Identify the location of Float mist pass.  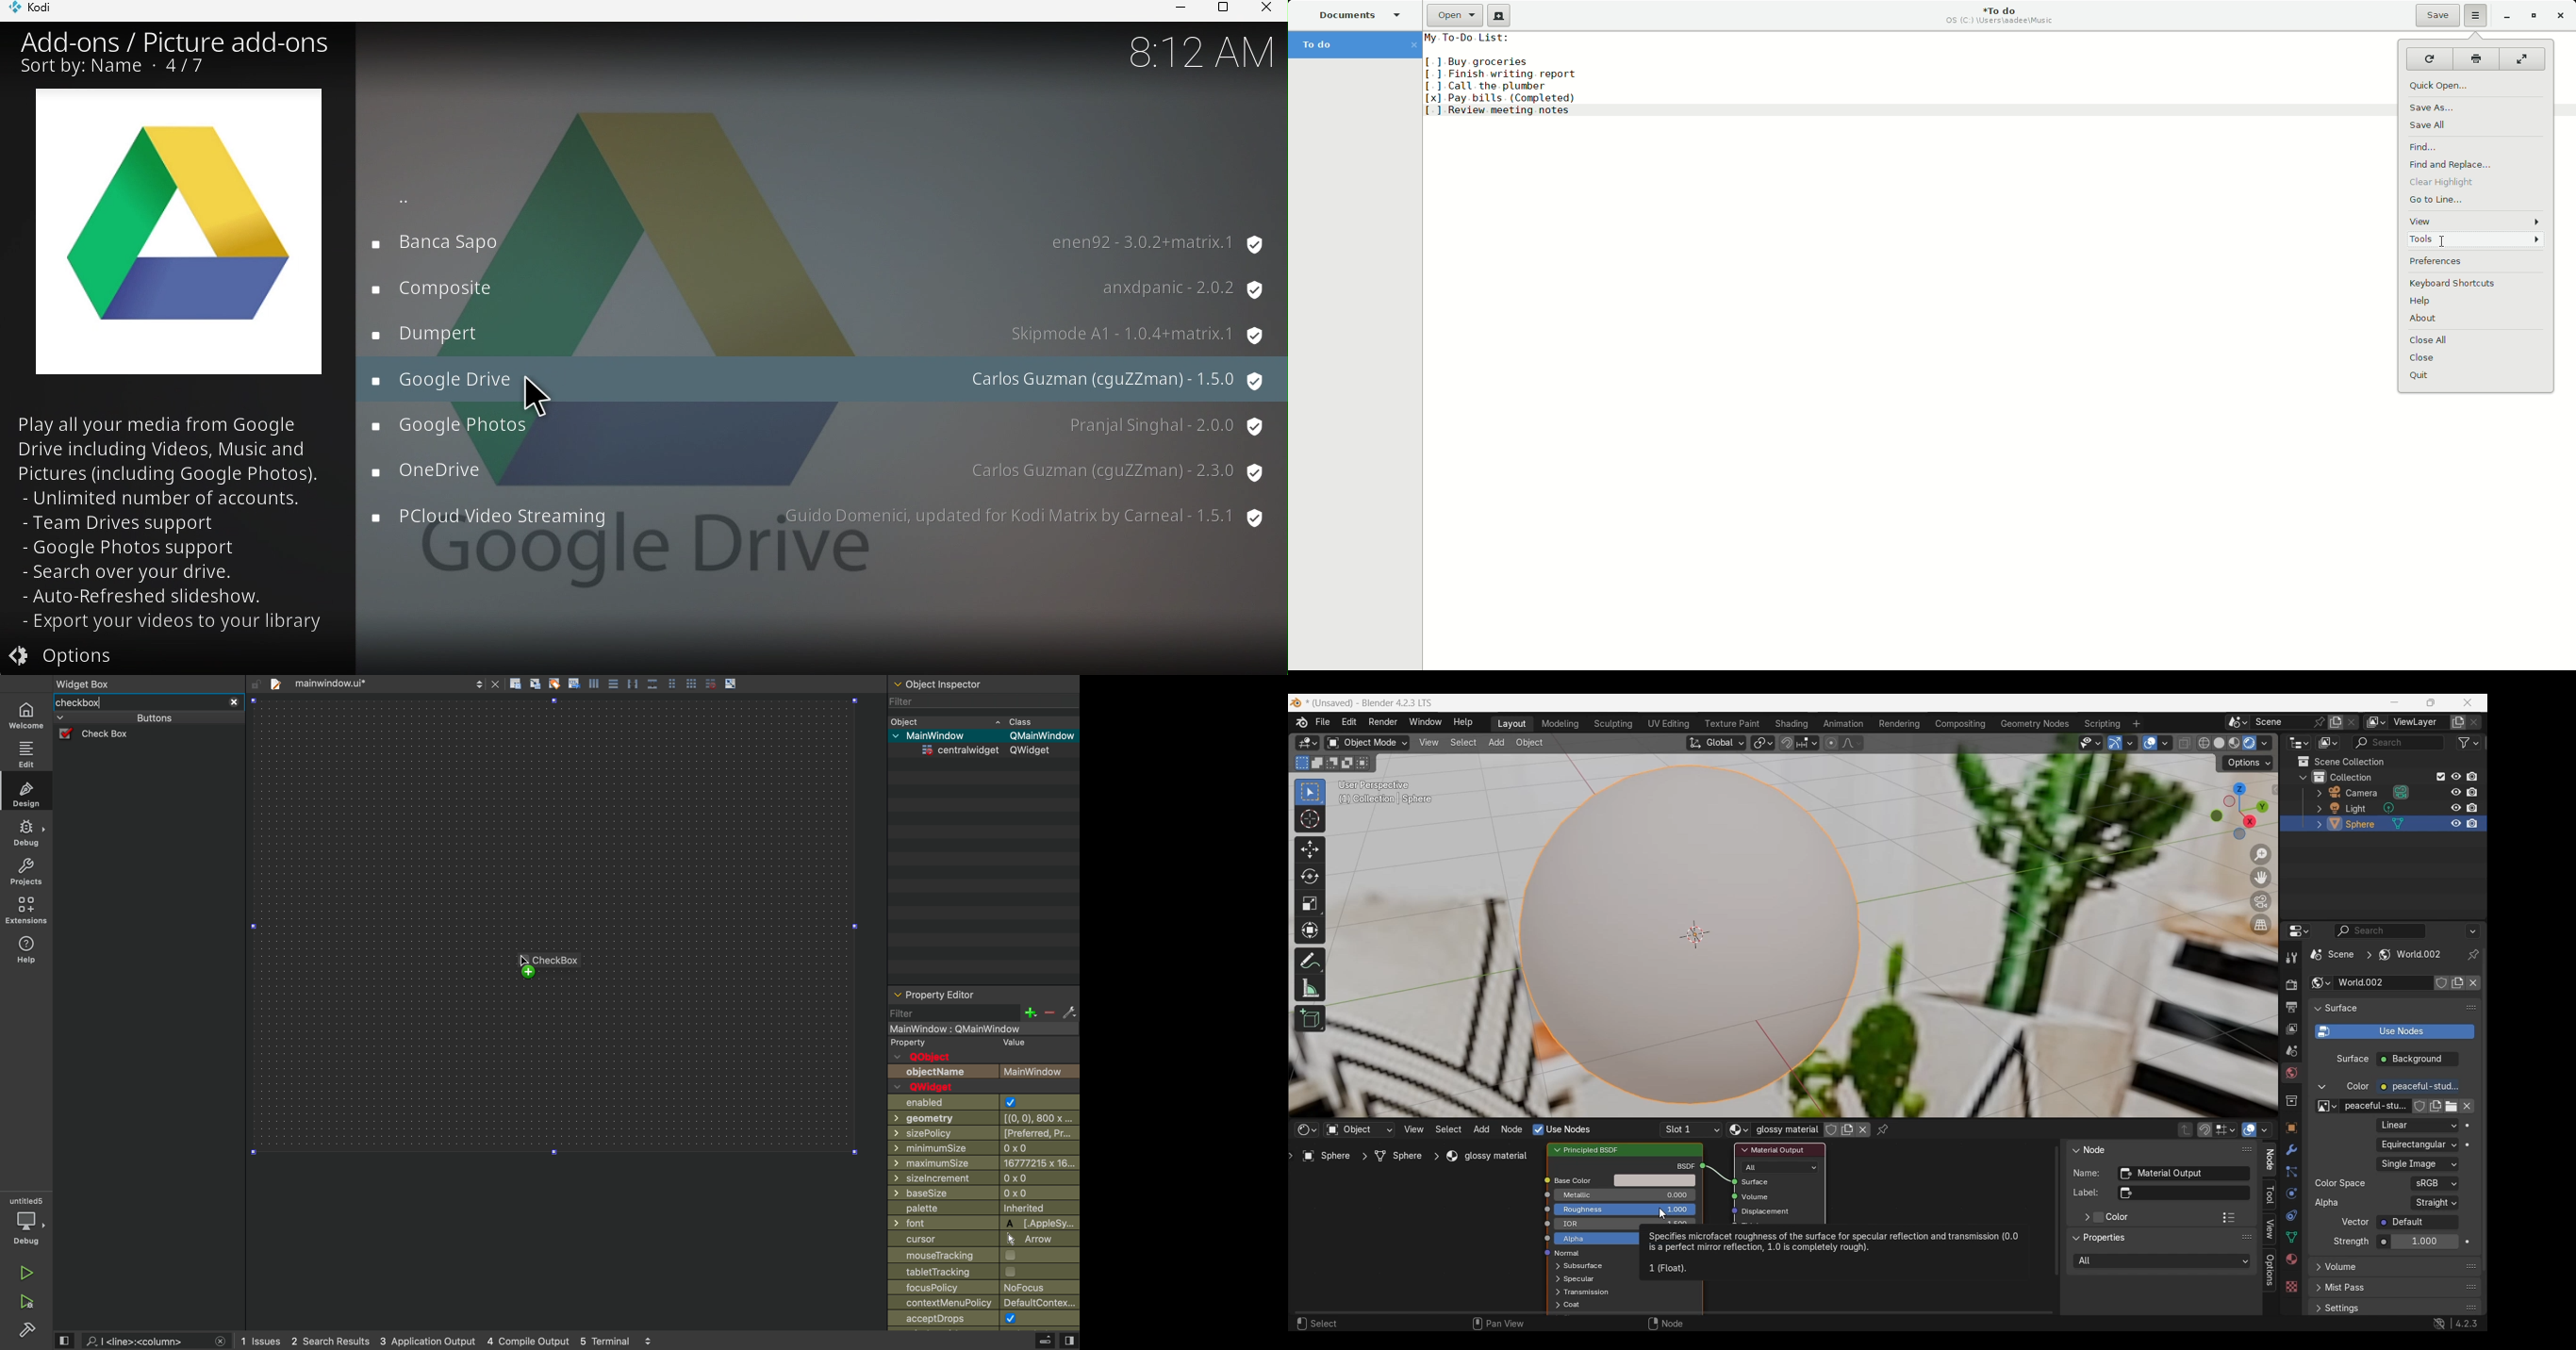
(2473, 1287).